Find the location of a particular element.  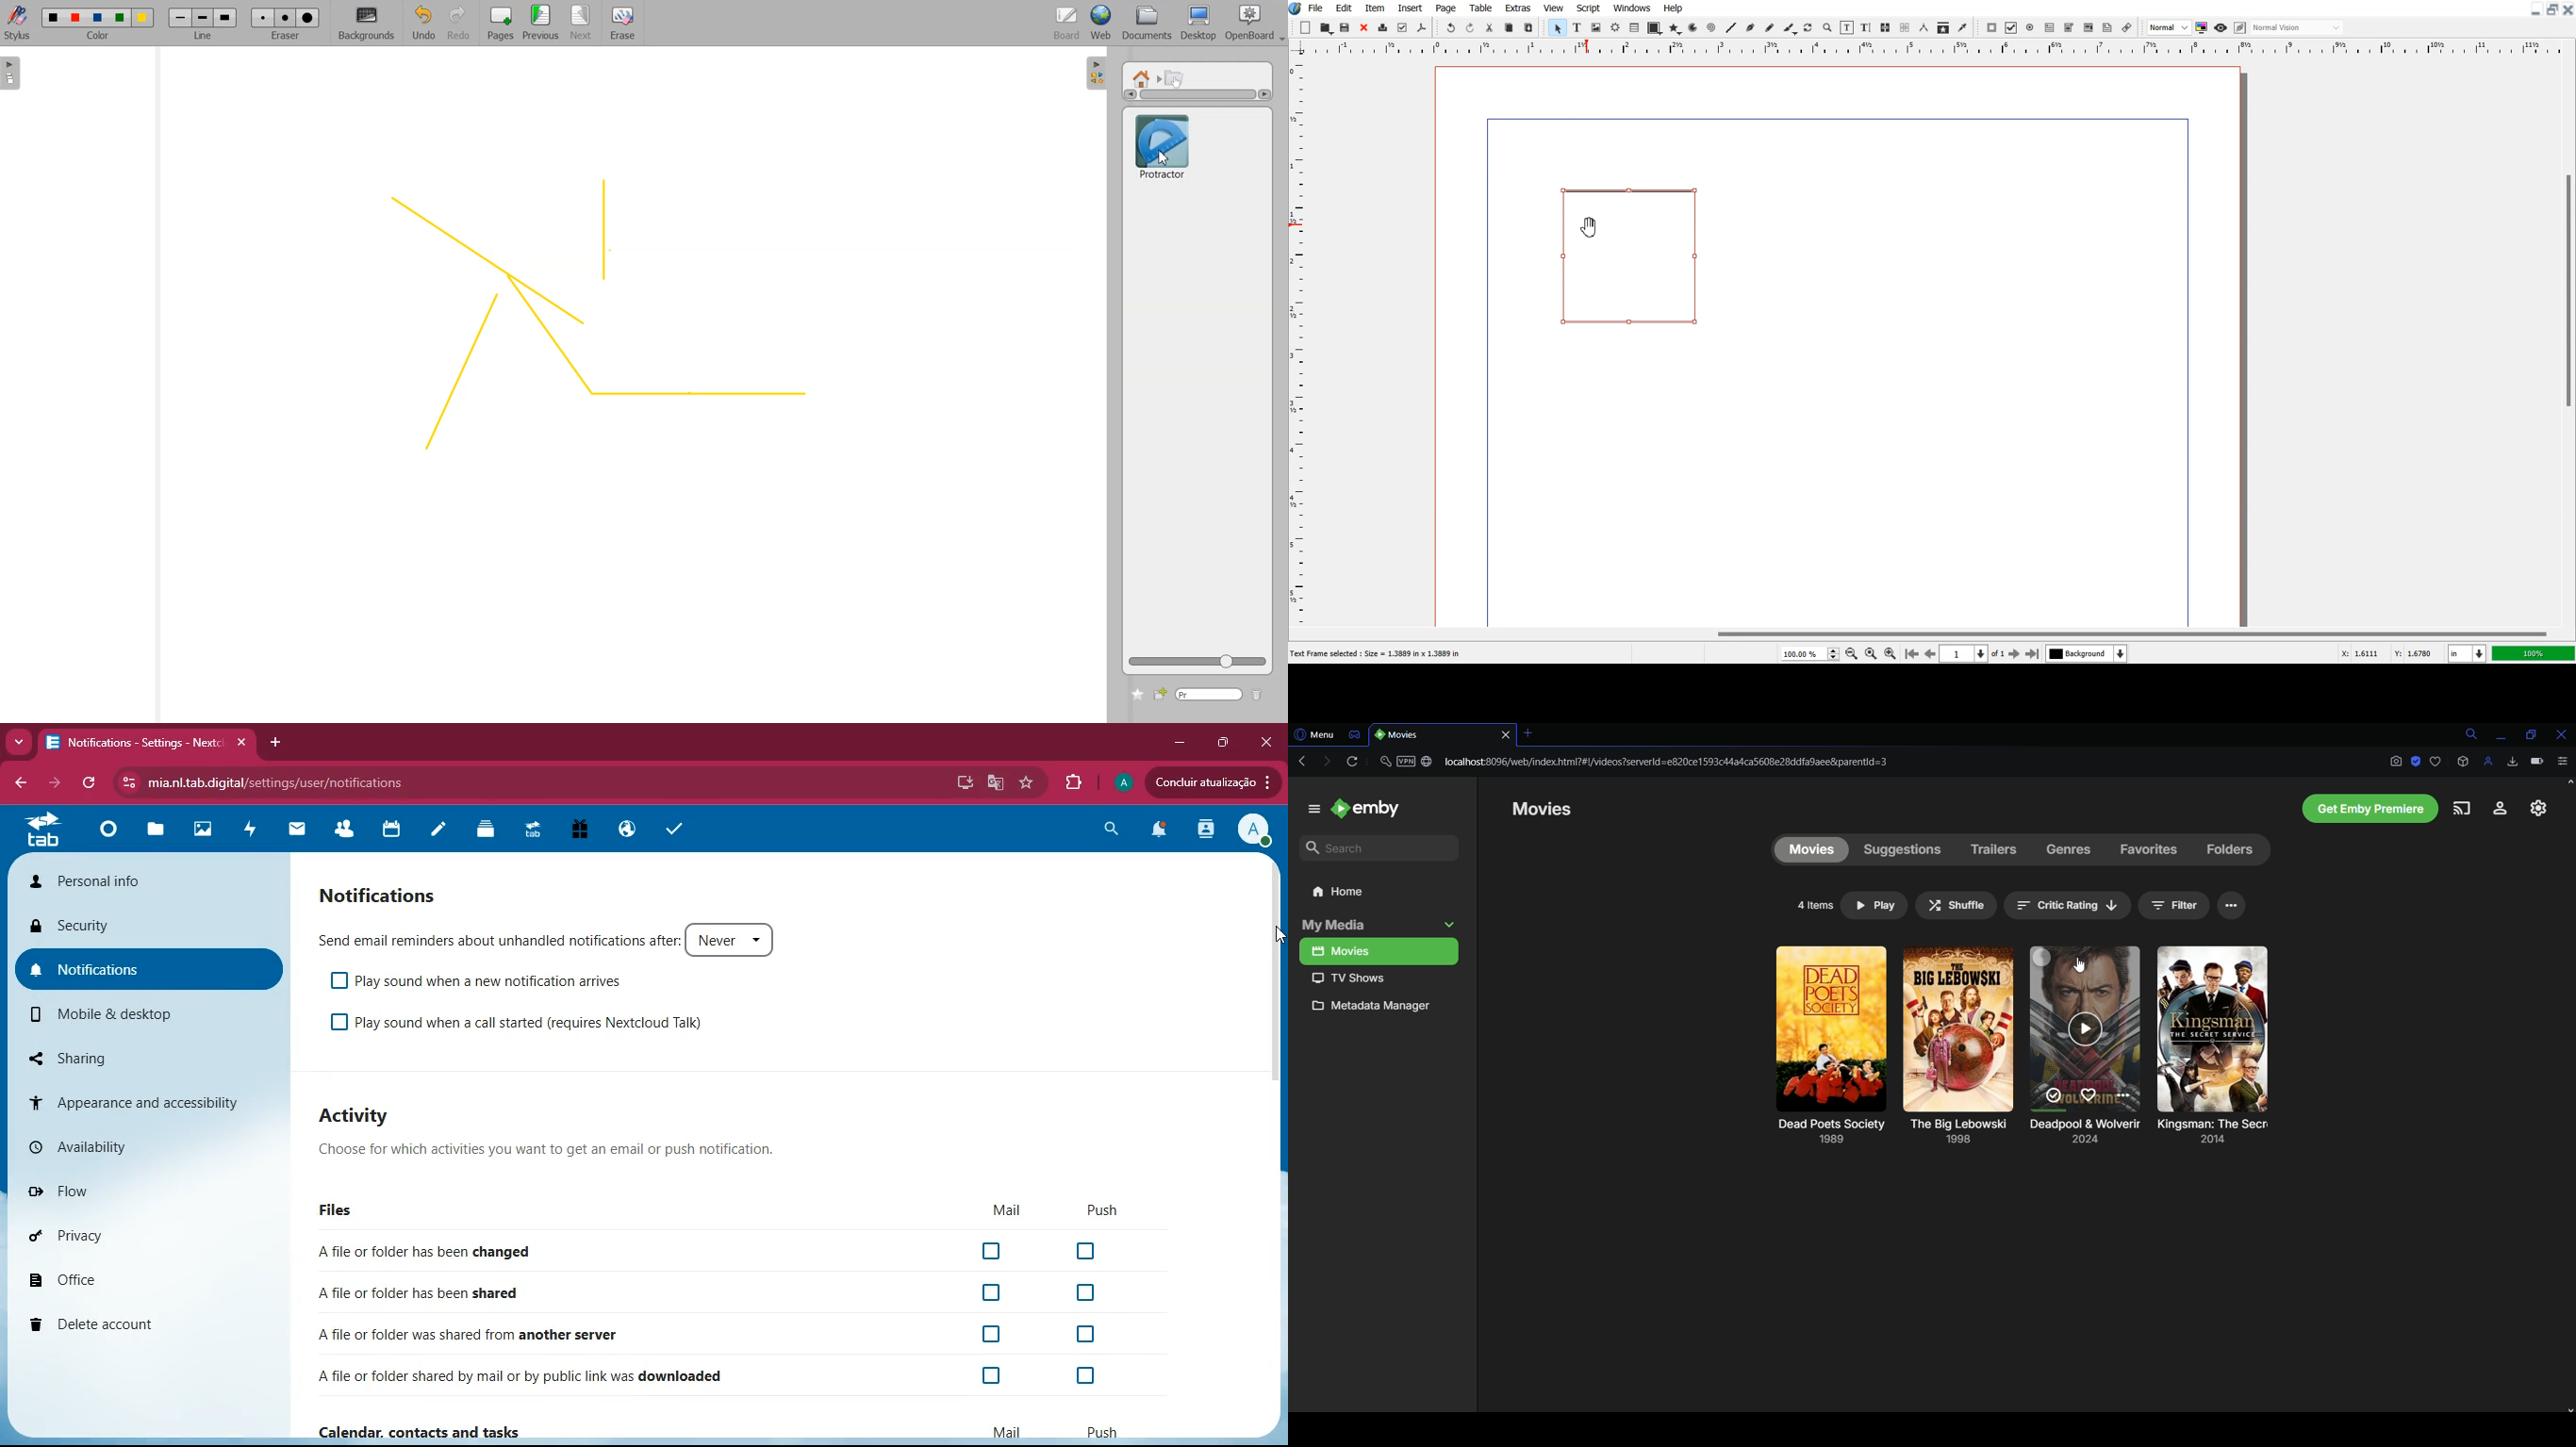

Redo is located at coordinates (1470, 28).